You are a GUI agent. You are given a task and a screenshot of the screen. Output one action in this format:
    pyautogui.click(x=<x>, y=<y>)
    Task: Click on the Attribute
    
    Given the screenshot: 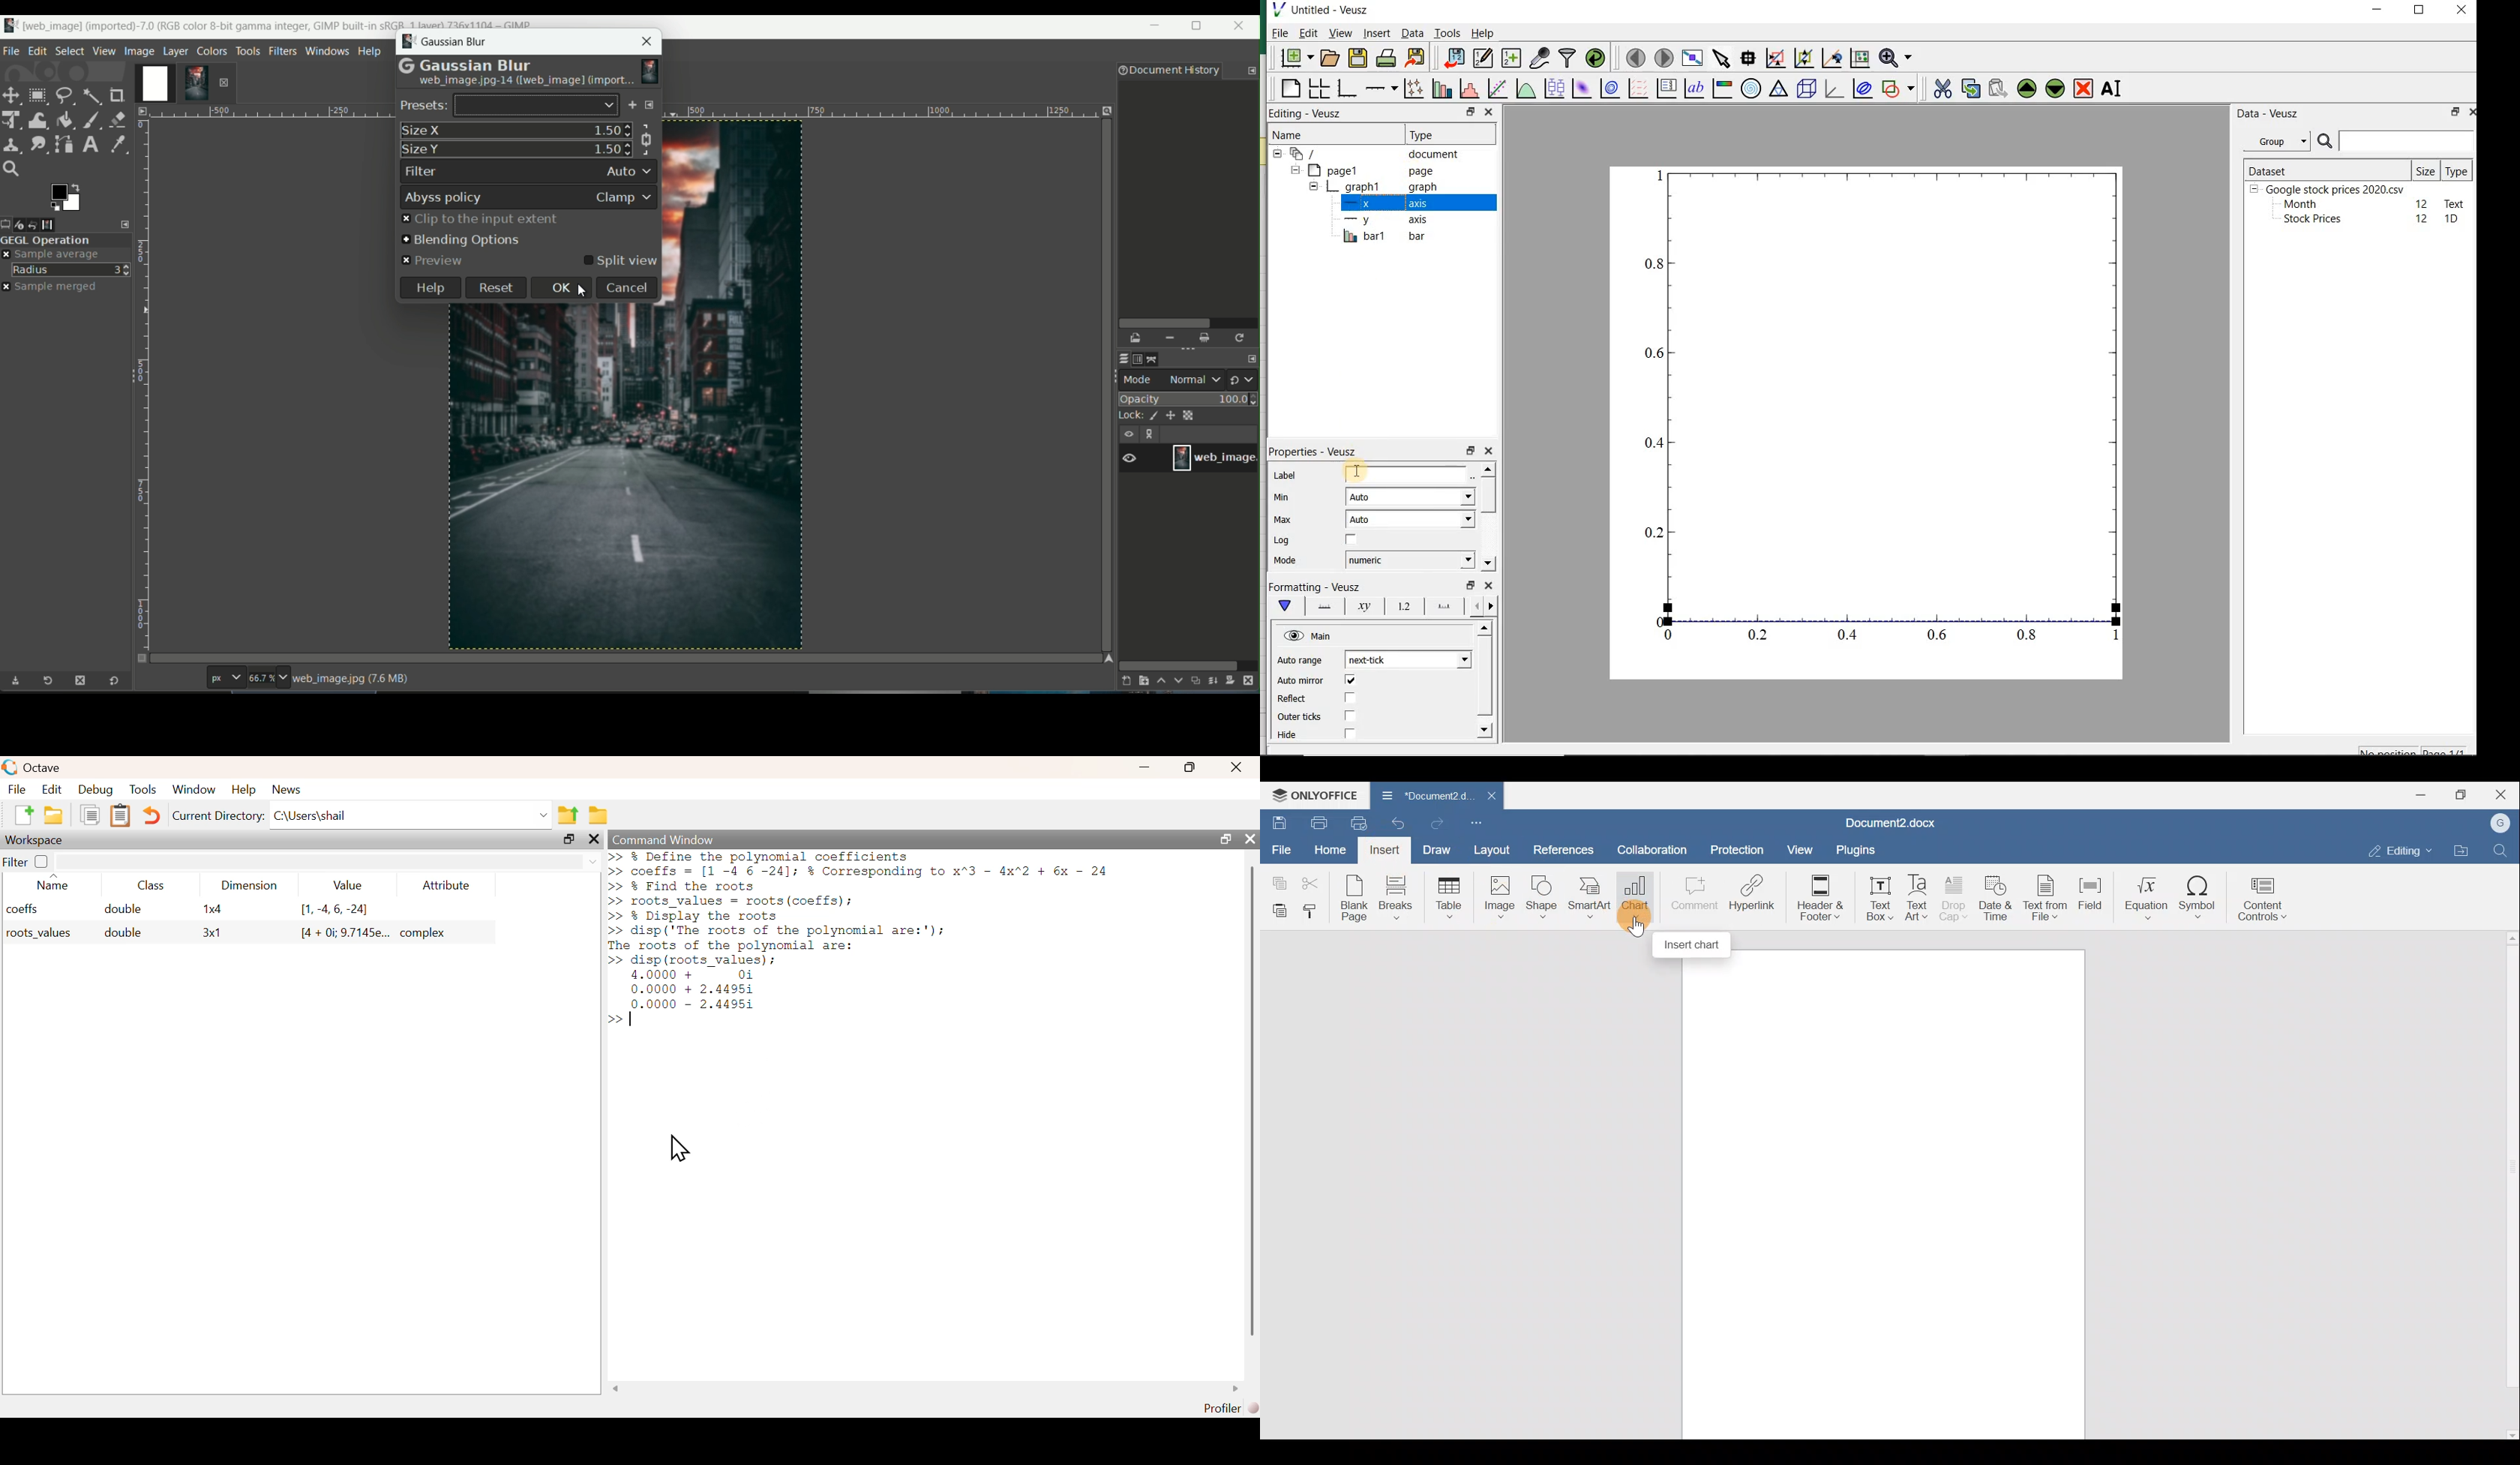 What is the action you would take?
    pyautogui.click(x=447, y=885)
    